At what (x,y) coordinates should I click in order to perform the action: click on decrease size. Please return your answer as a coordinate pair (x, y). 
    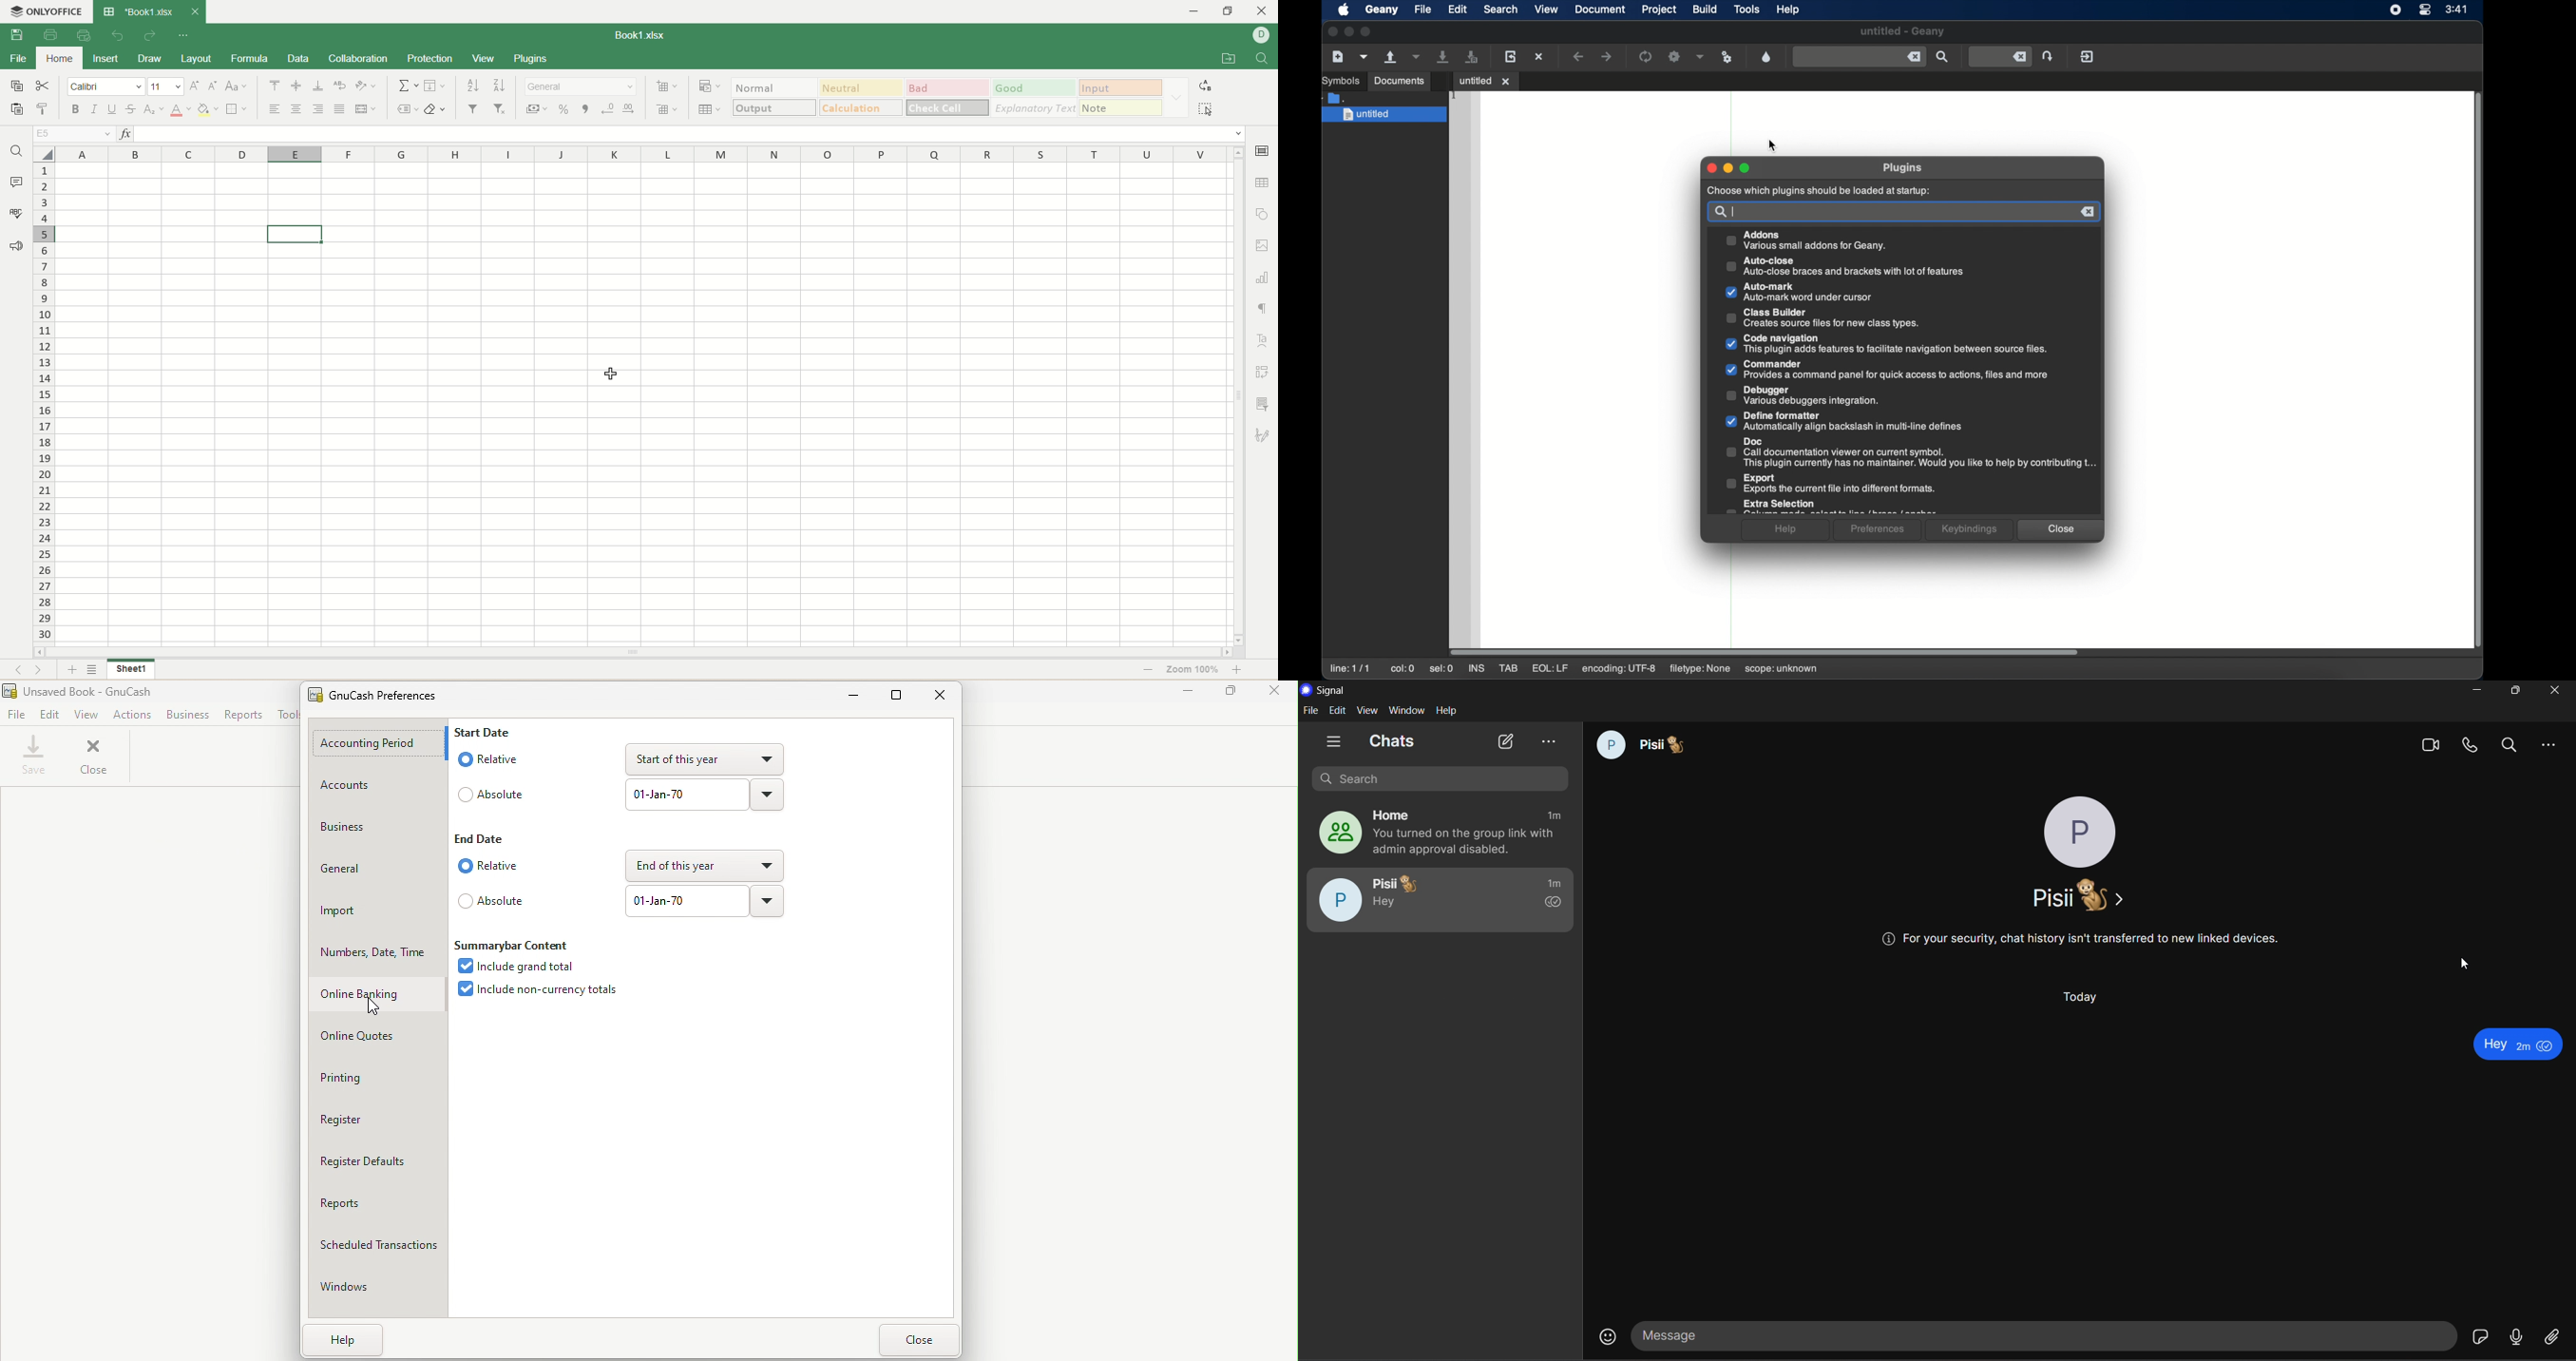
    Looking at the image, I should click on (214, 85).